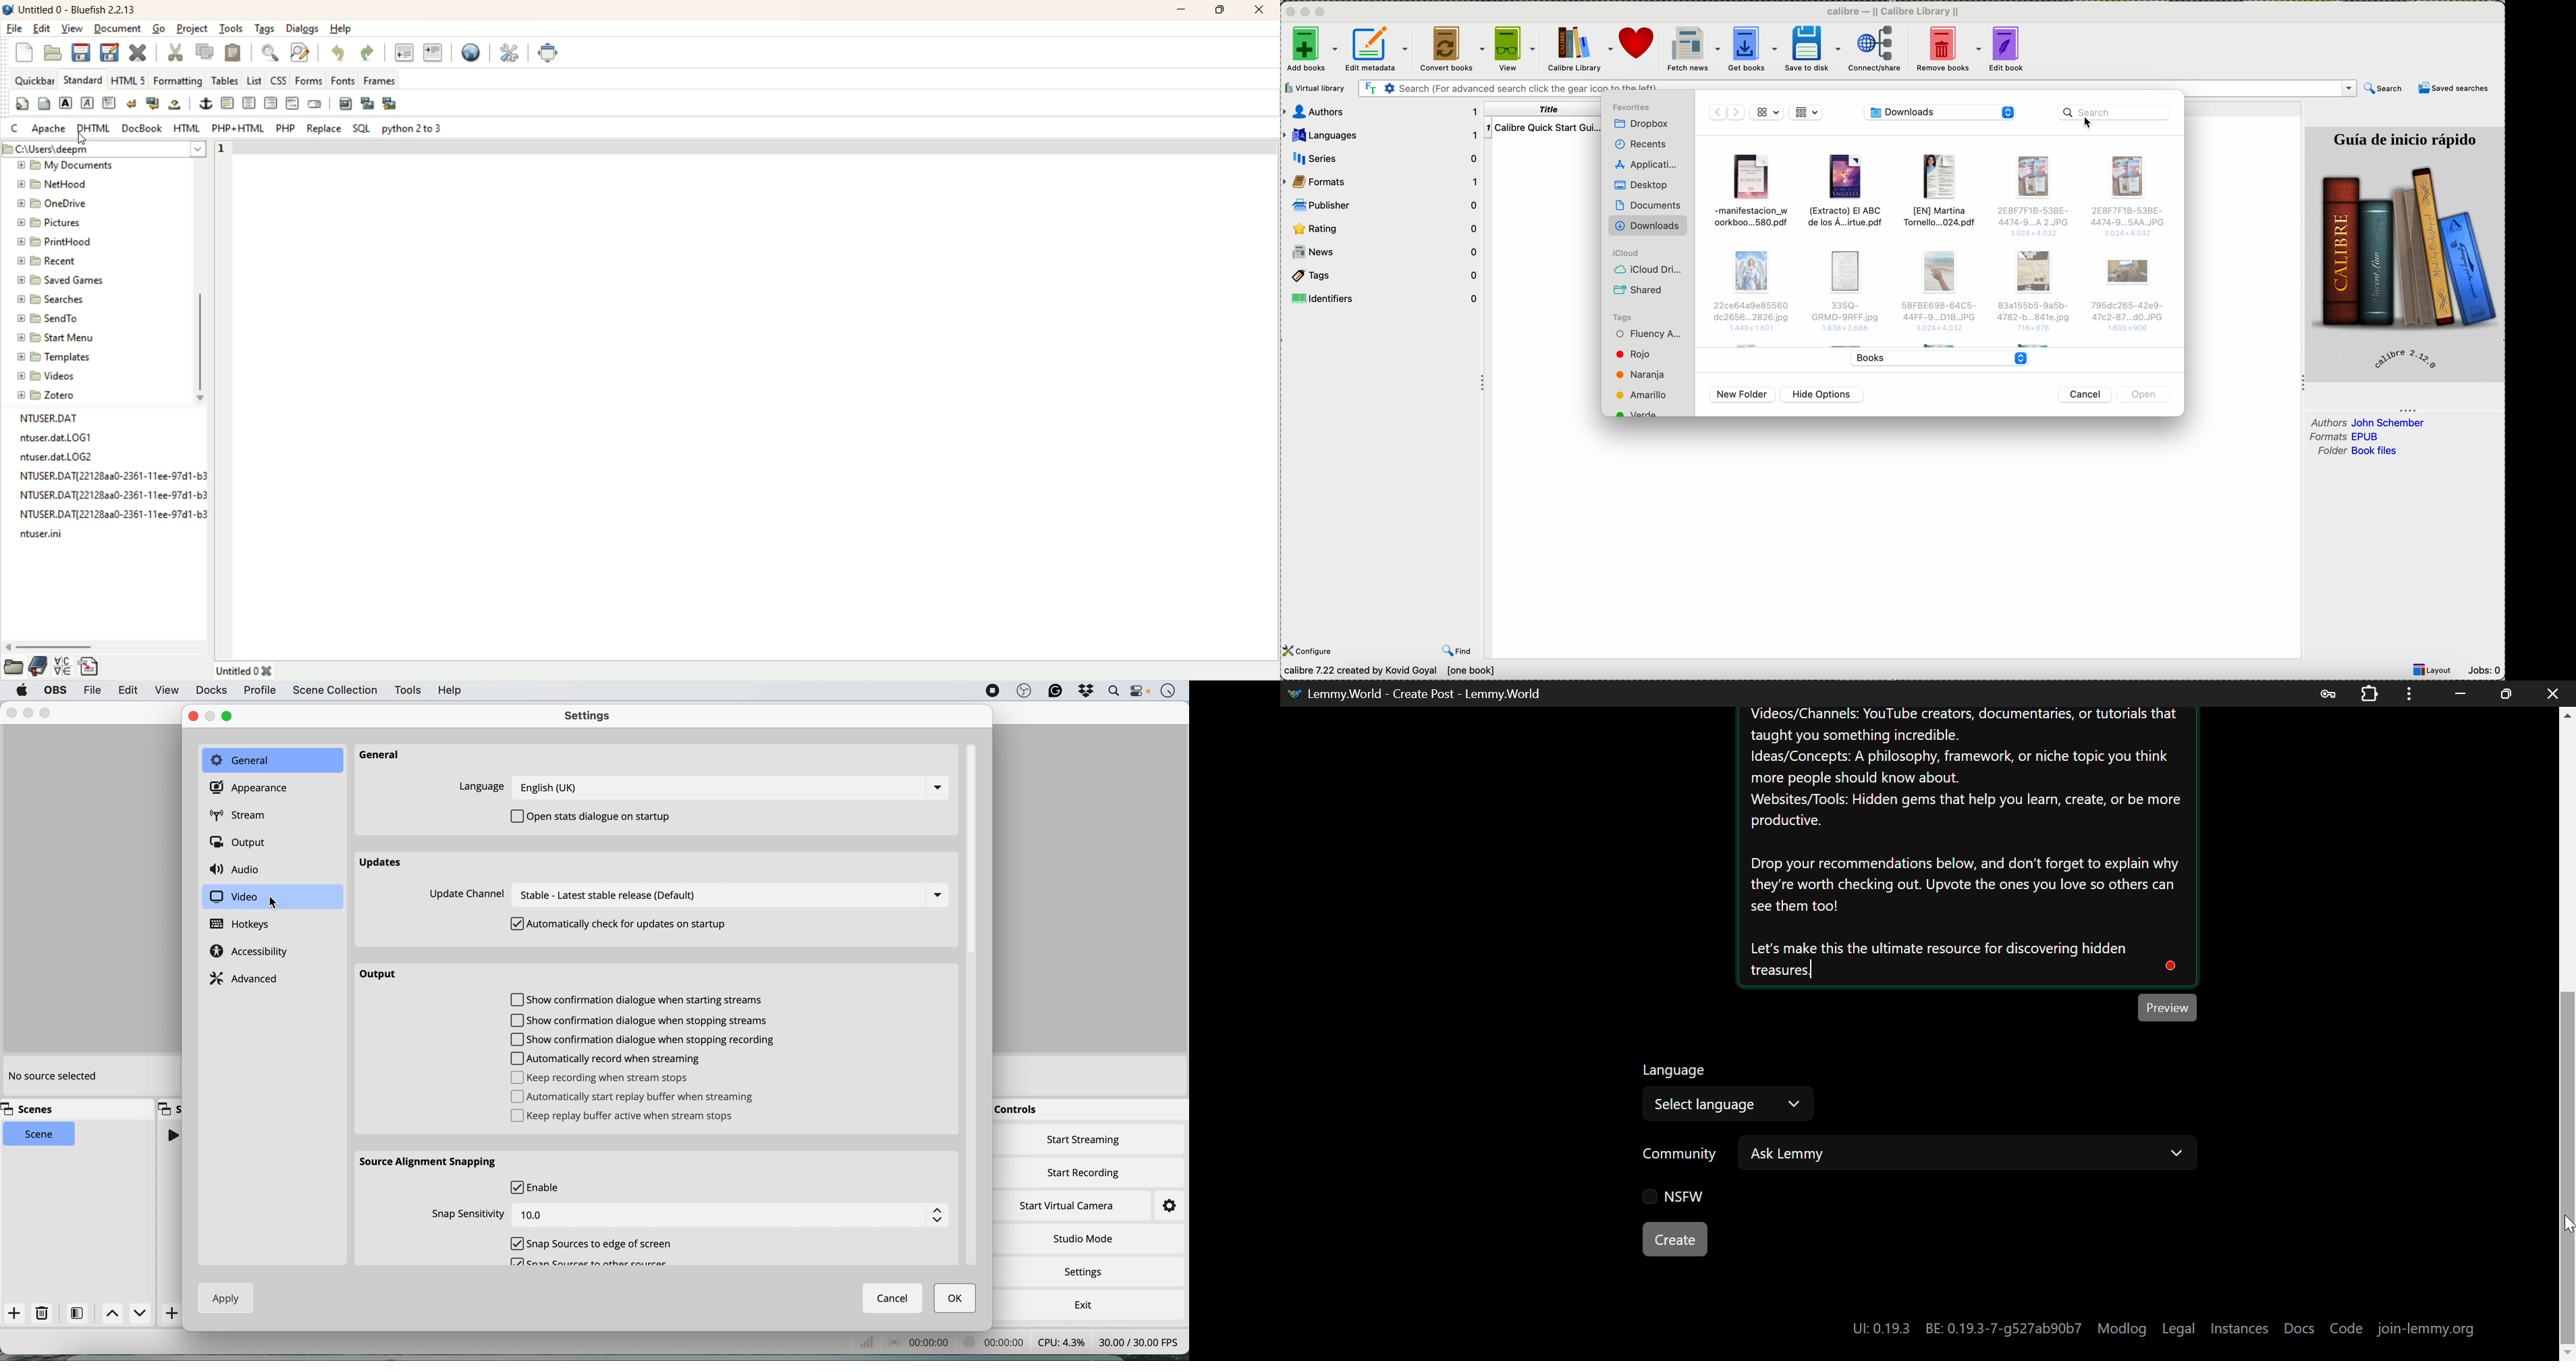  Describe the element at coordinates (1139, 1341) in the screenshot. I see `frames per second` at that location.